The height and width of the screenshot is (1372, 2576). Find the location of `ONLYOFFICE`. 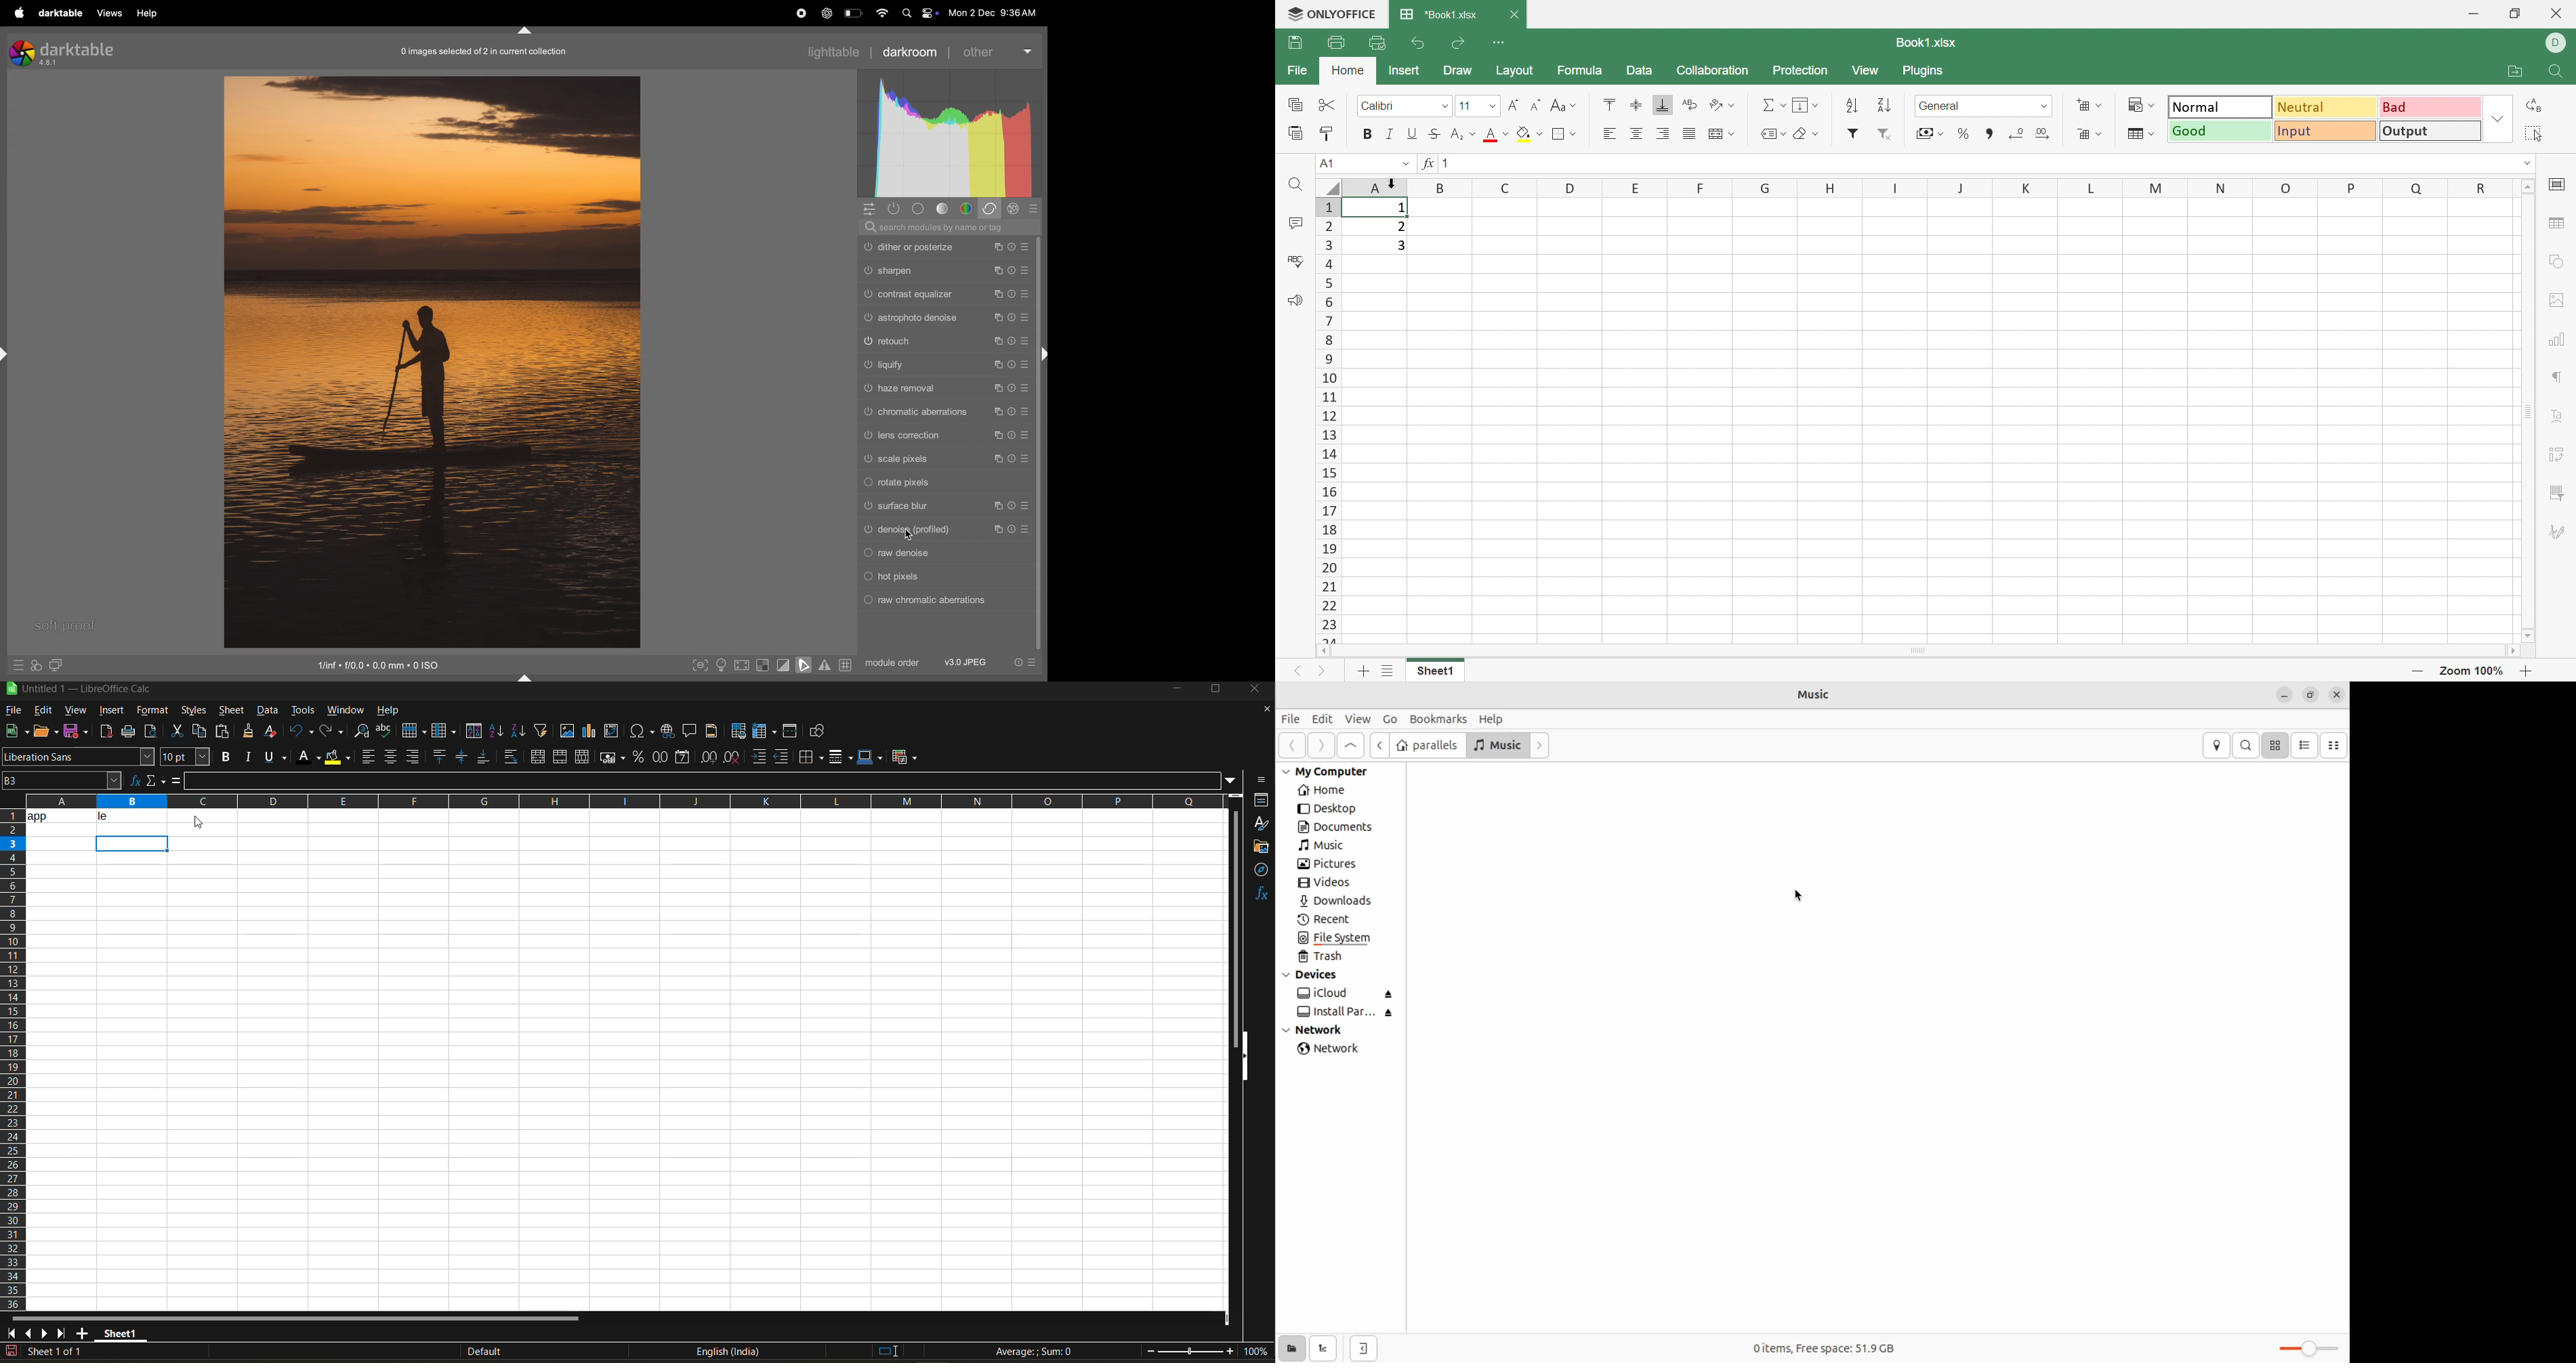

ONLYOFFICE is located at coordinates (1346, 12).